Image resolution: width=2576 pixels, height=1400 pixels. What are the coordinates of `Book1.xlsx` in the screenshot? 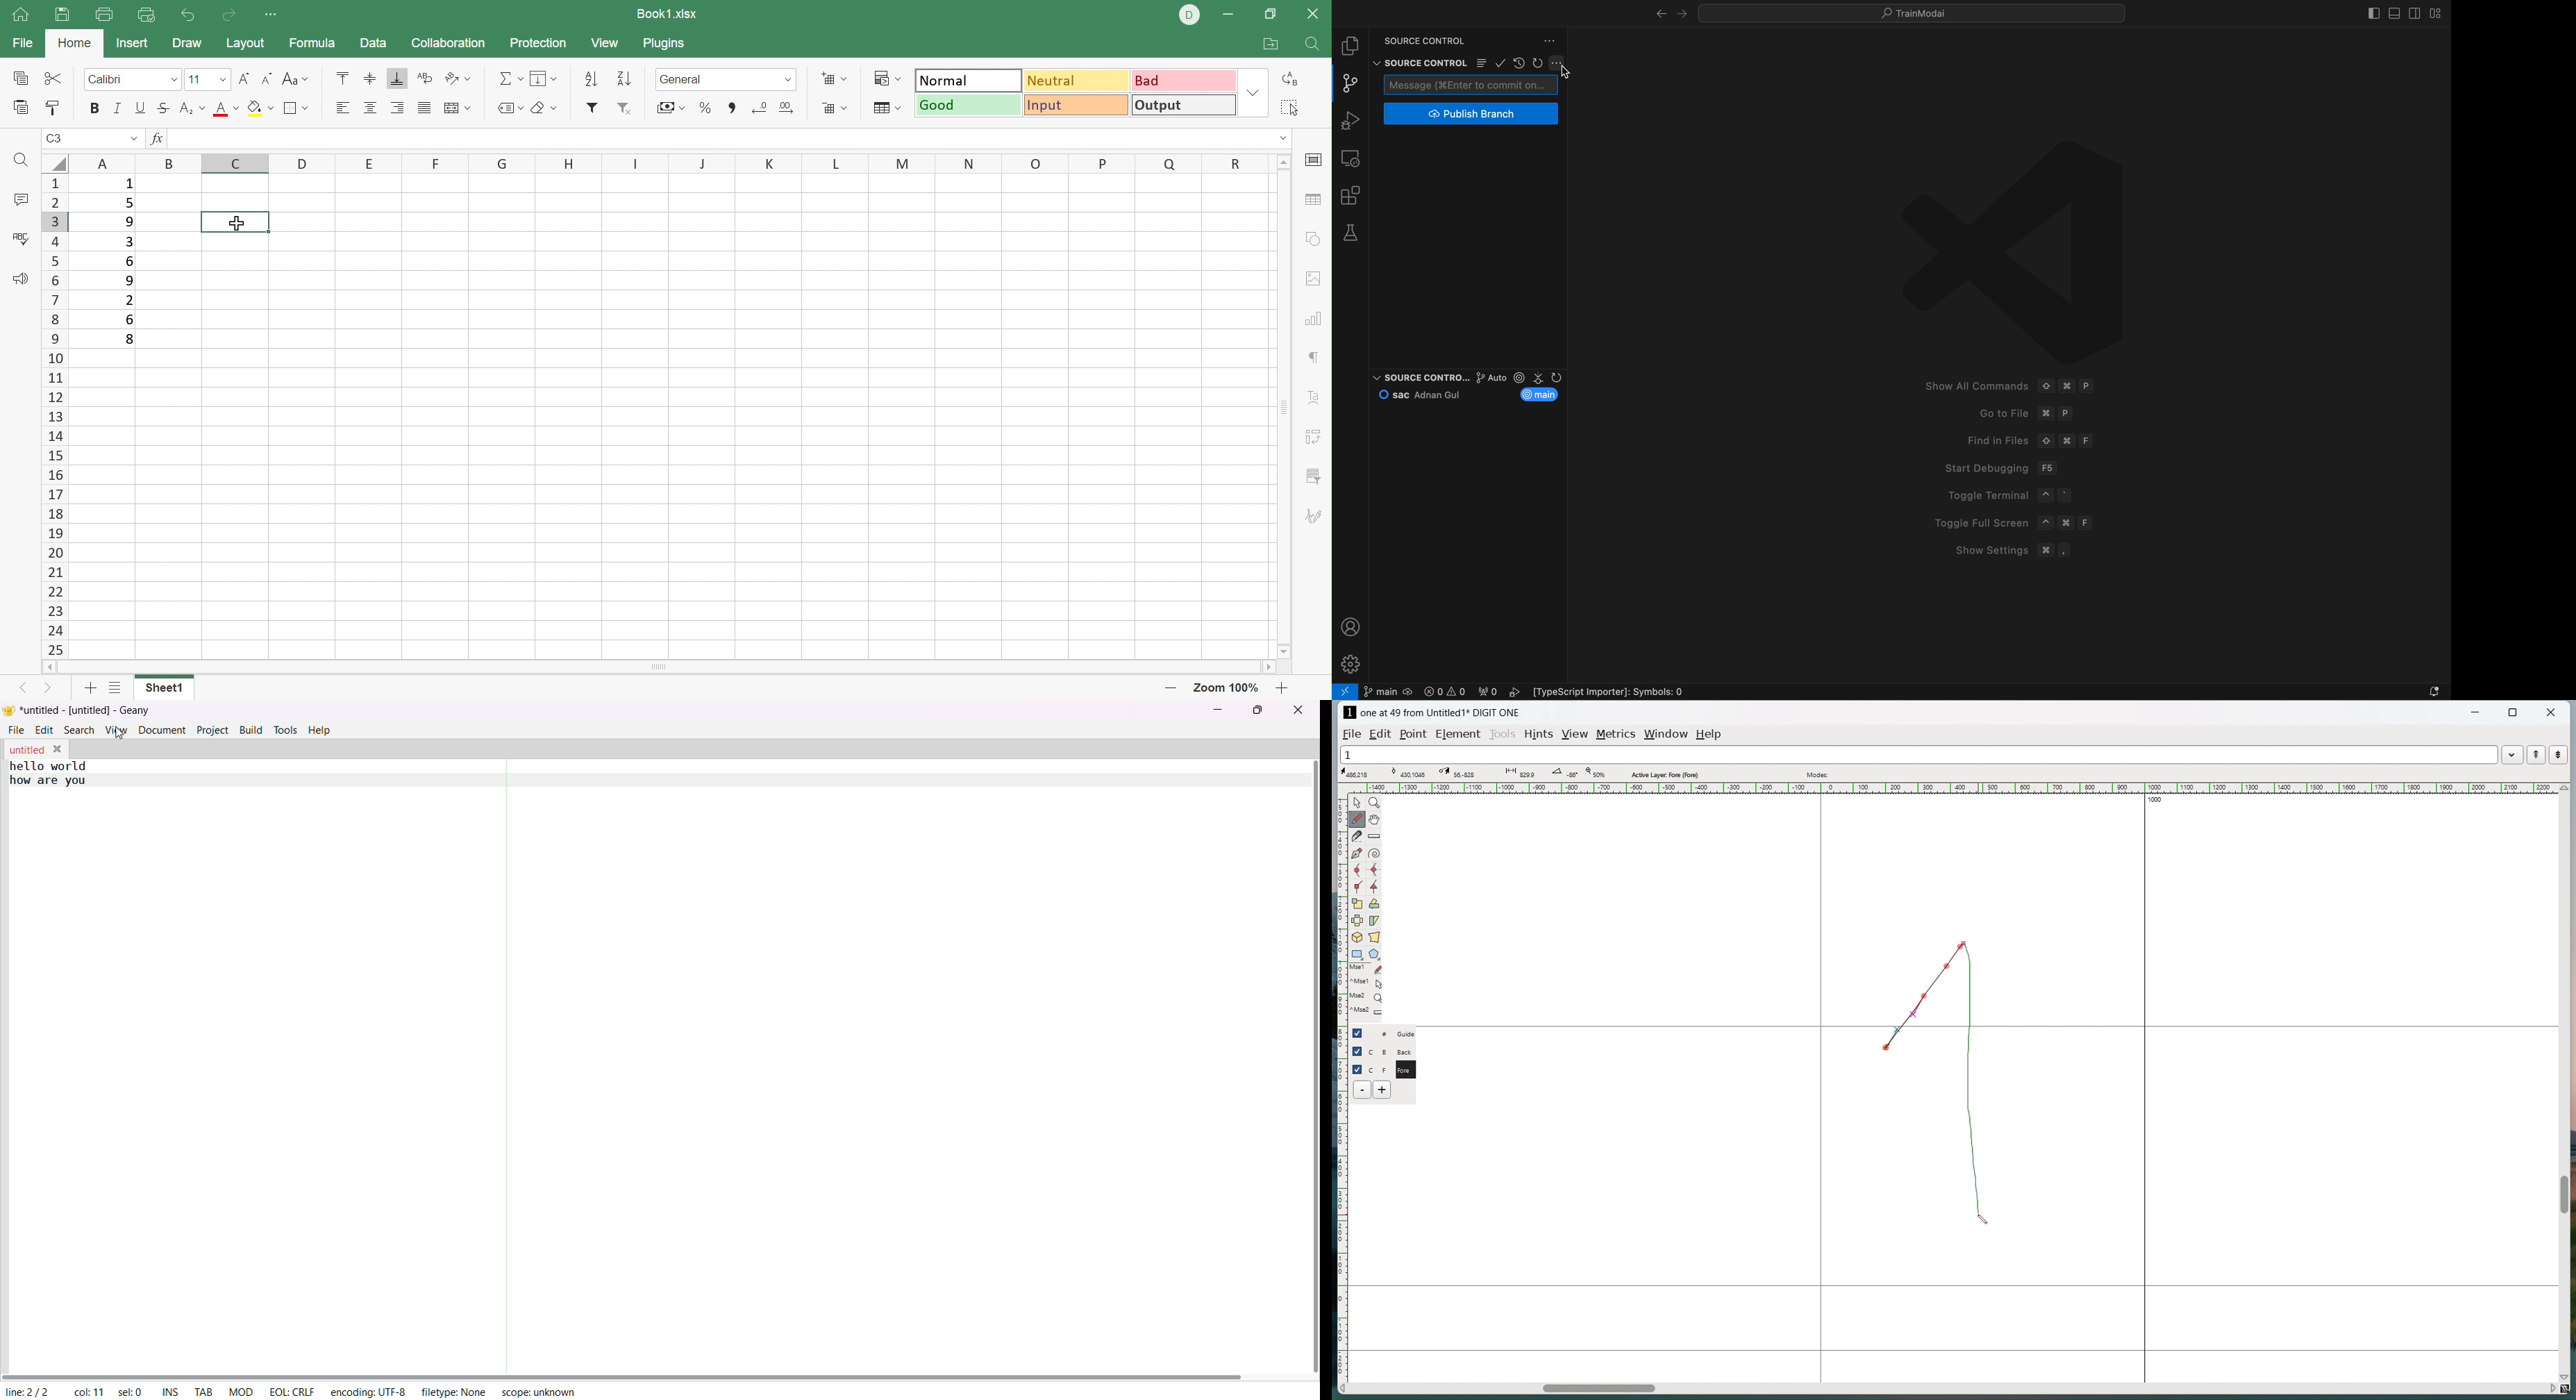 It's located at (668, 15).